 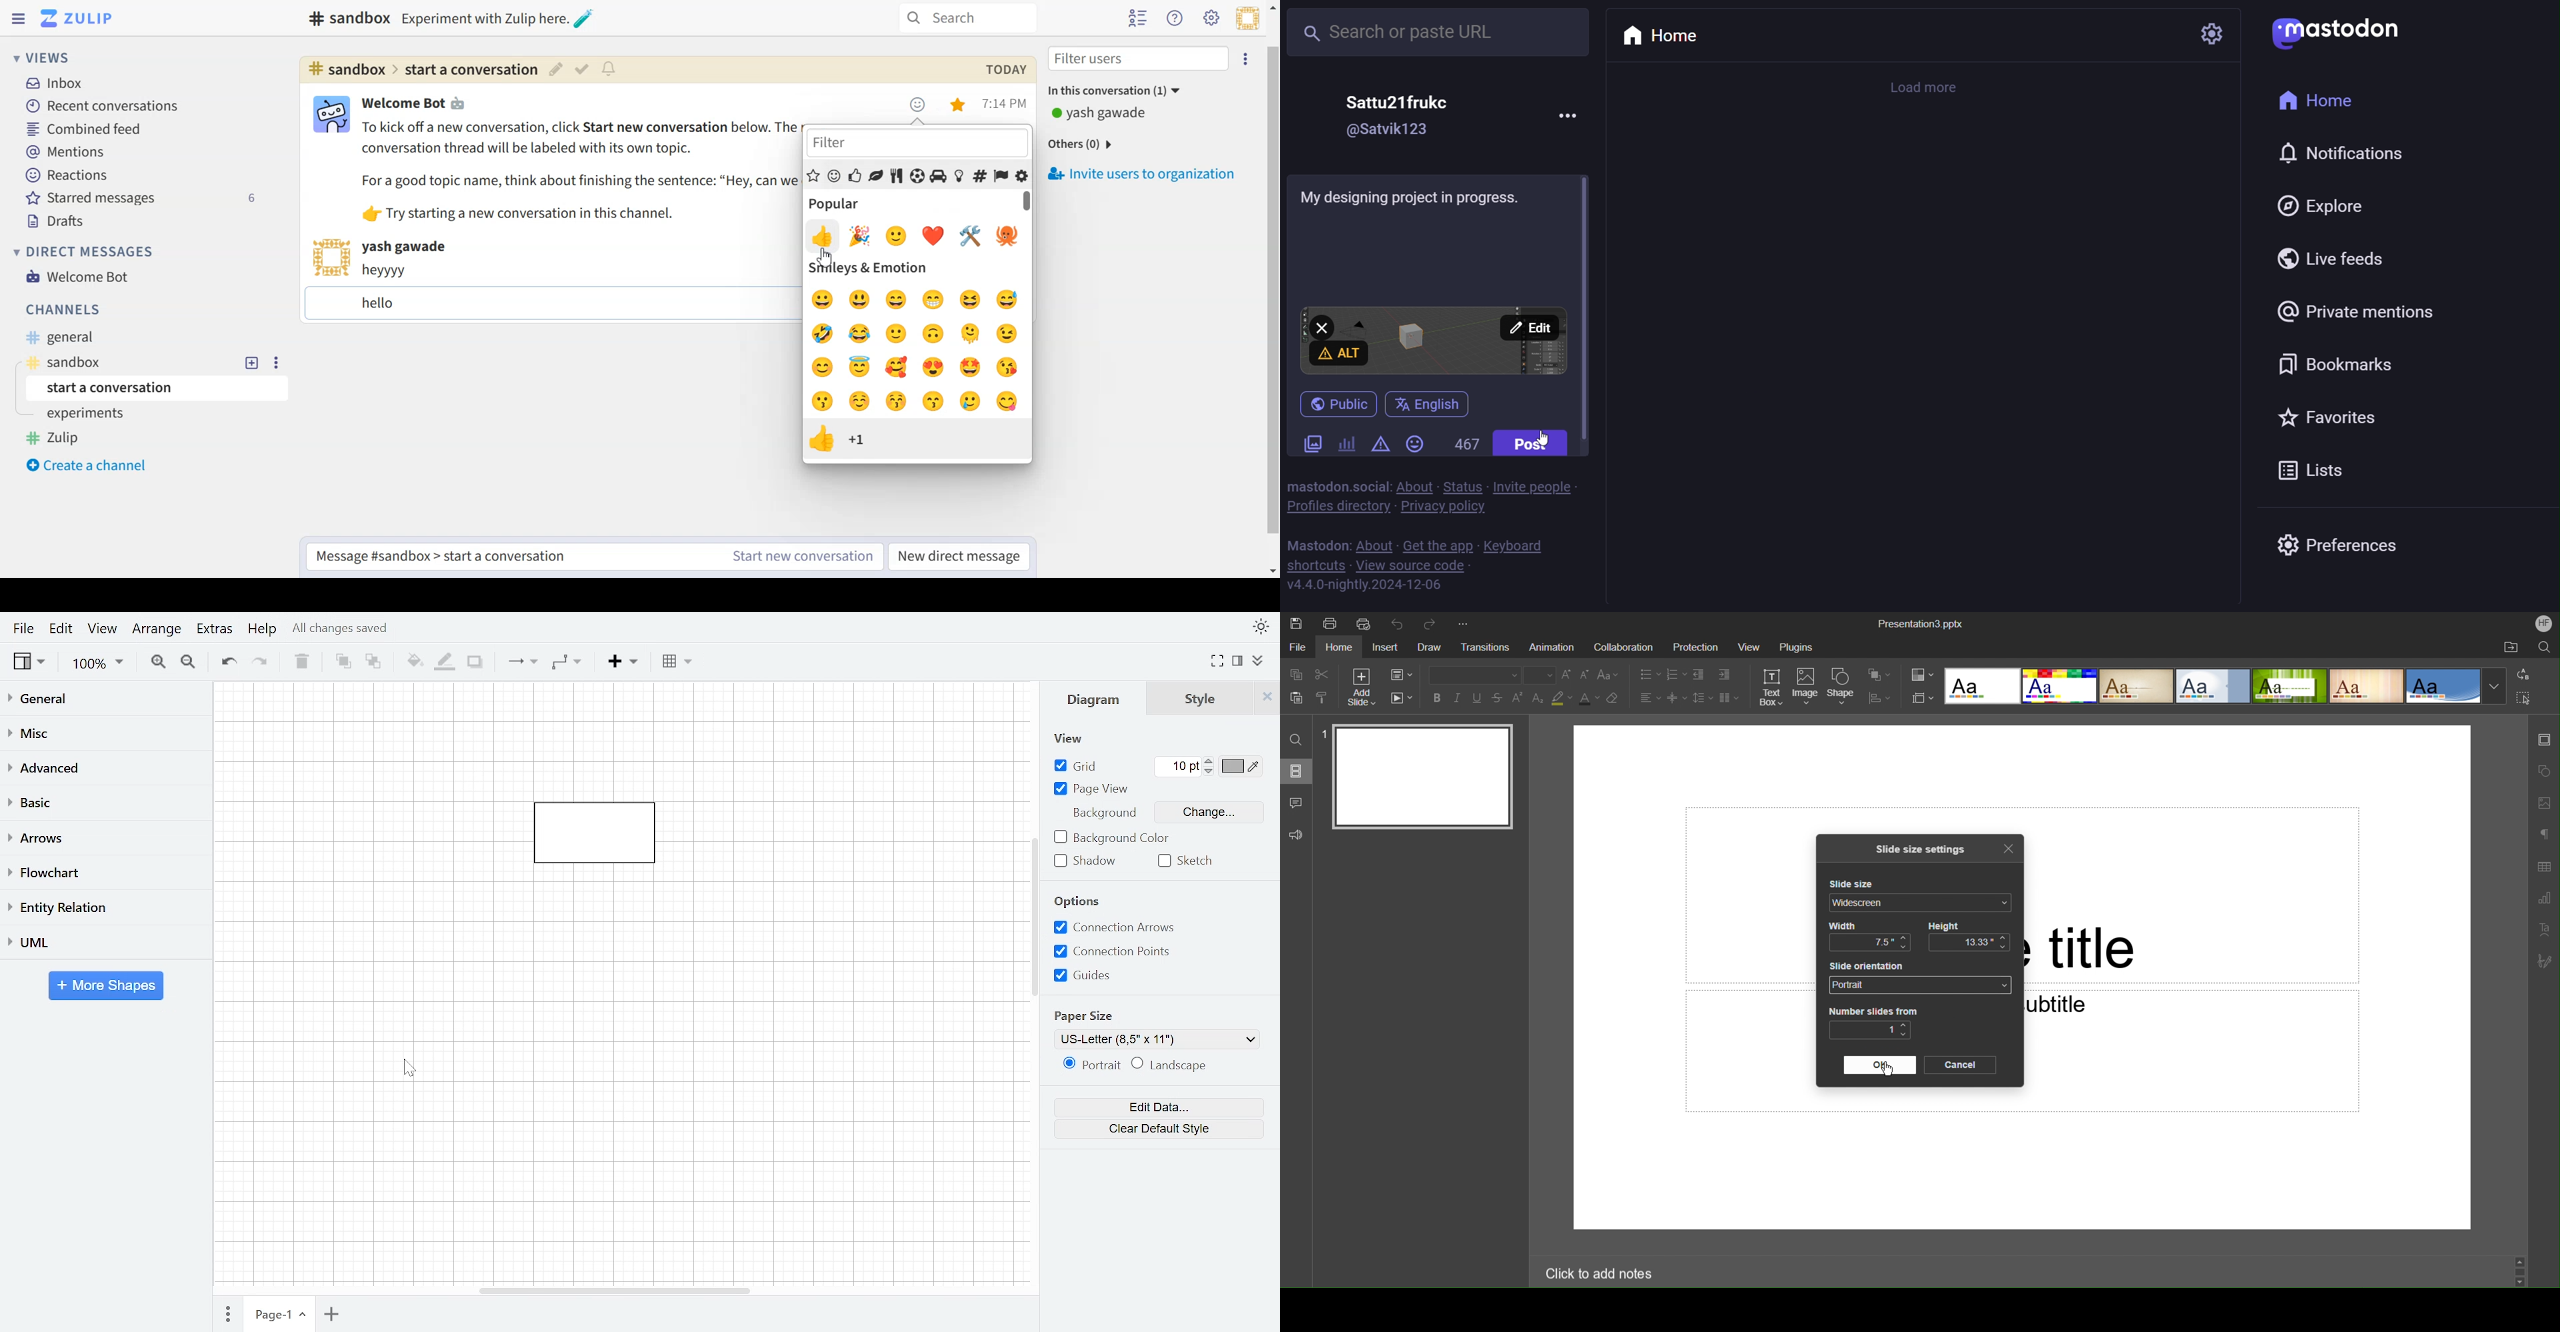 What do you see at coordinates (2544, 867) in the screenshot?
I see `Table` at bounding box center [2544, 867].